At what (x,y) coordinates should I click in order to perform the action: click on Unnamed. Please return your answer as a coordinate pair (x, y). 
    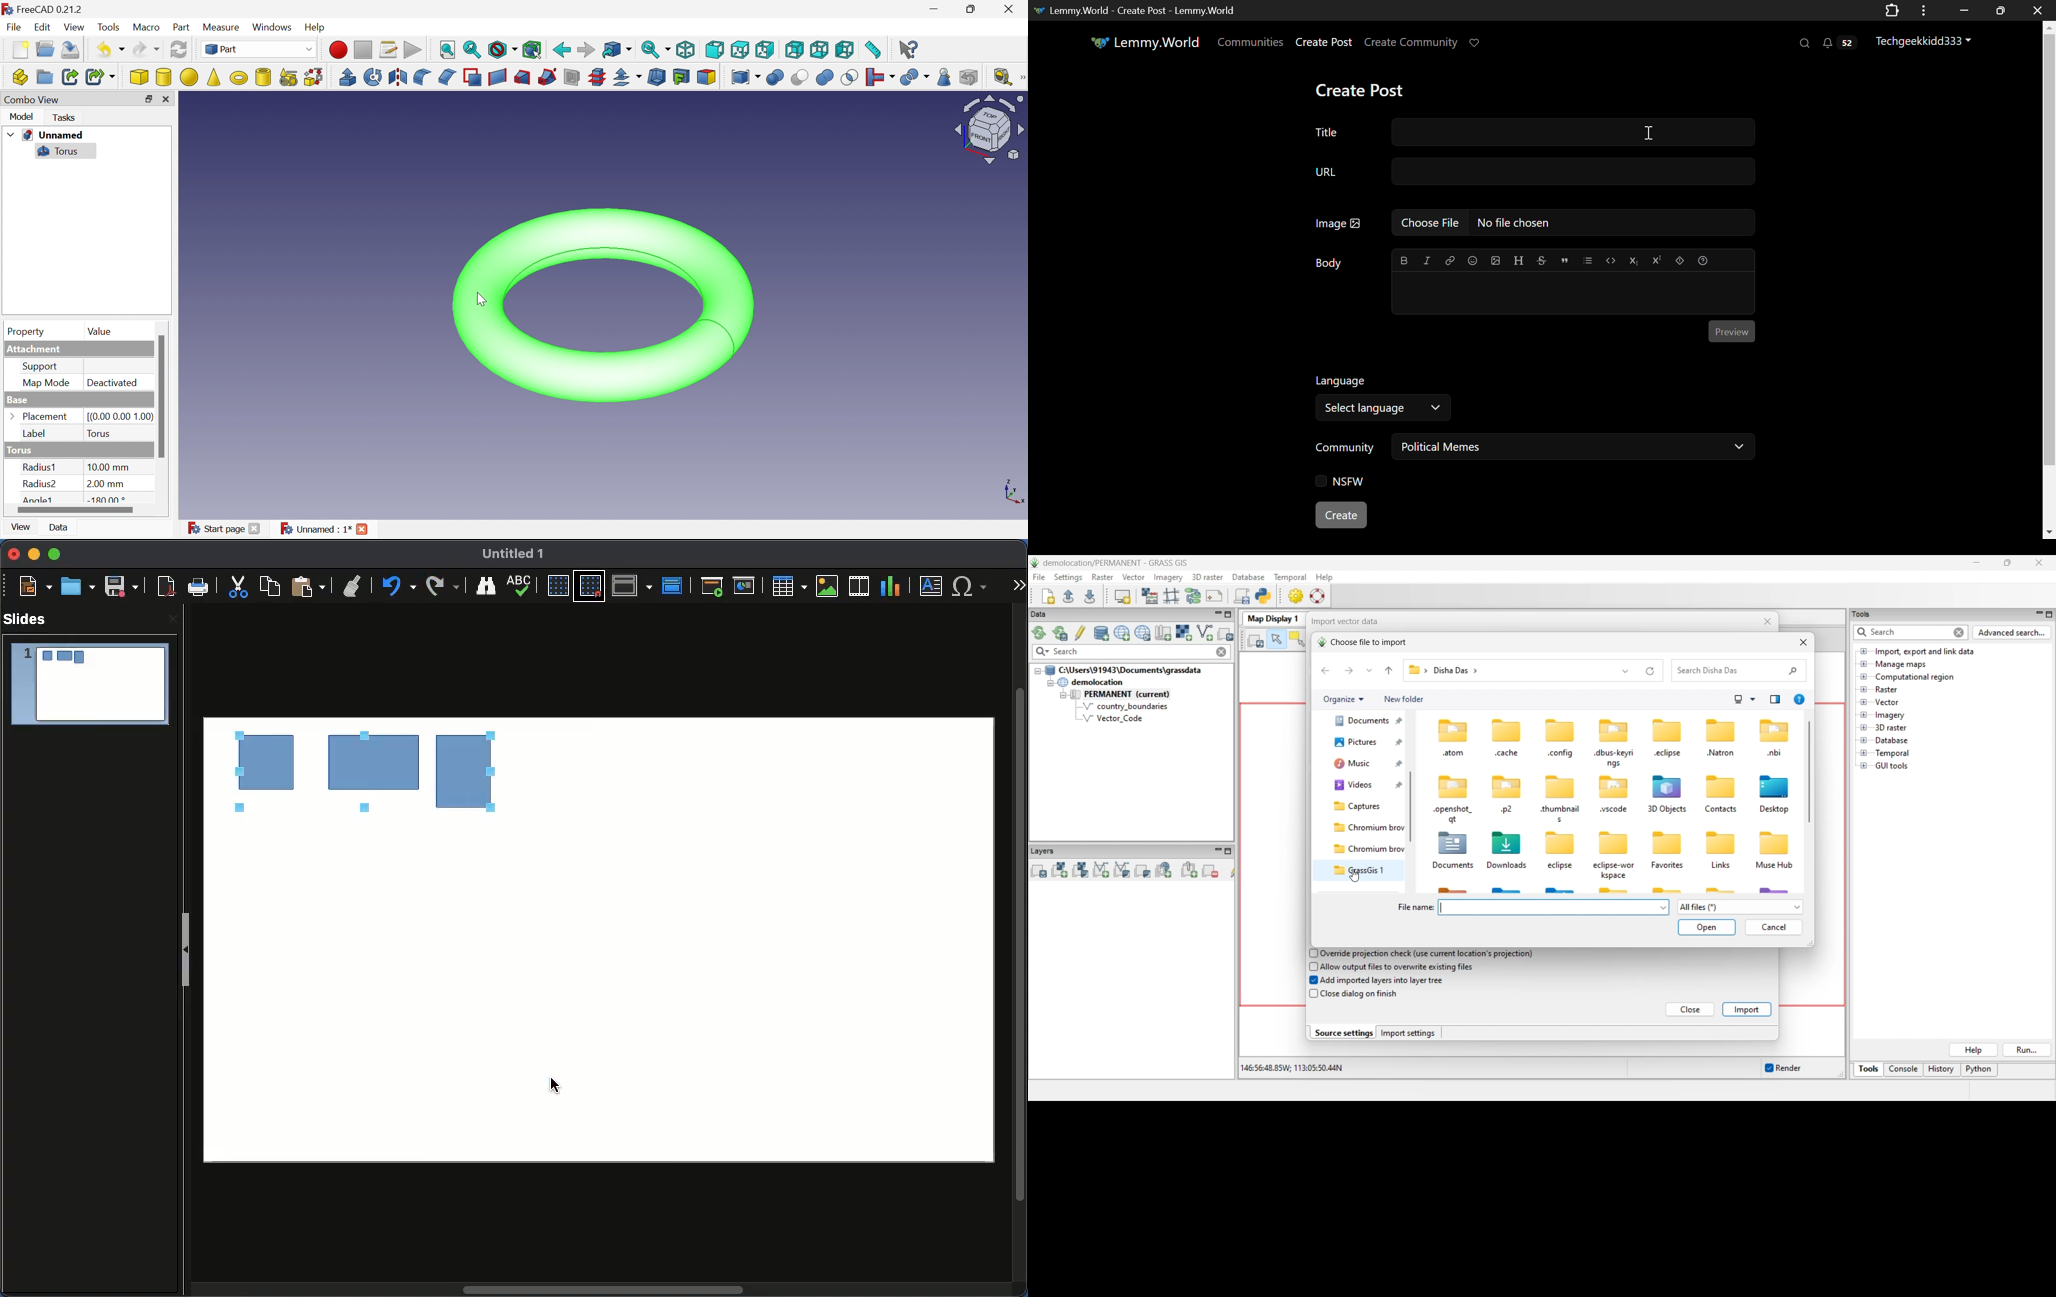
    Looking at the image, I should click on (54, 135).